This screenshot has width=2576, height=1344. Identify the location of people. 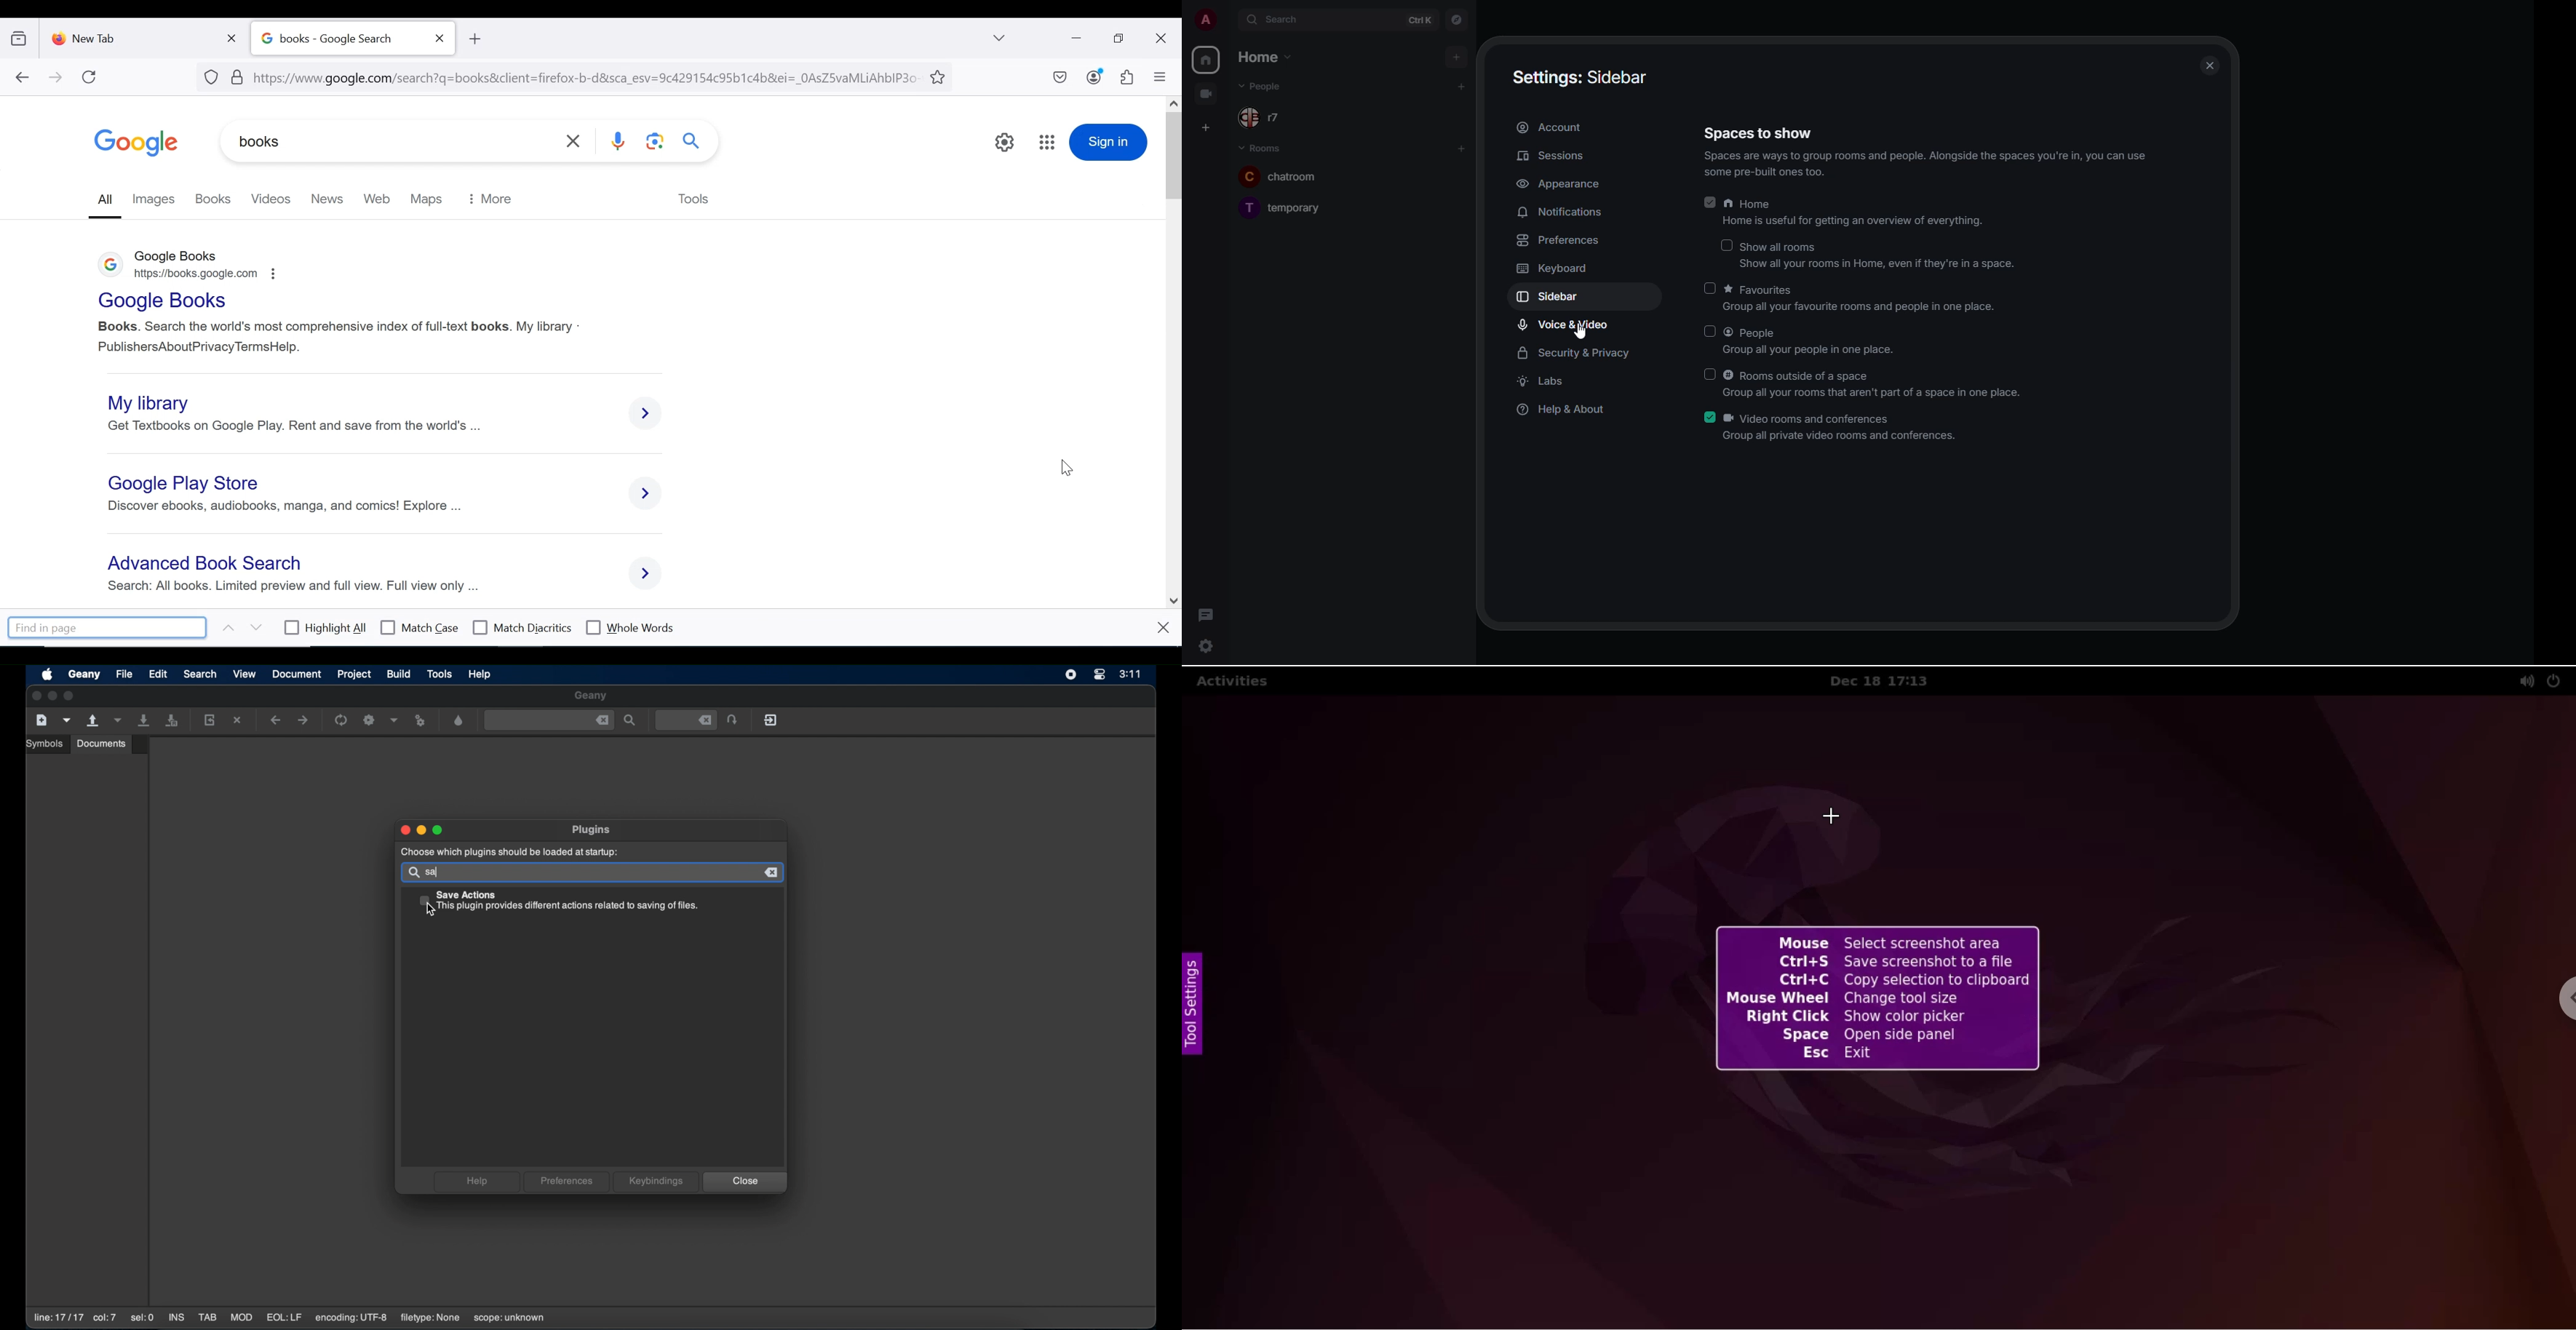
(1271, 119).